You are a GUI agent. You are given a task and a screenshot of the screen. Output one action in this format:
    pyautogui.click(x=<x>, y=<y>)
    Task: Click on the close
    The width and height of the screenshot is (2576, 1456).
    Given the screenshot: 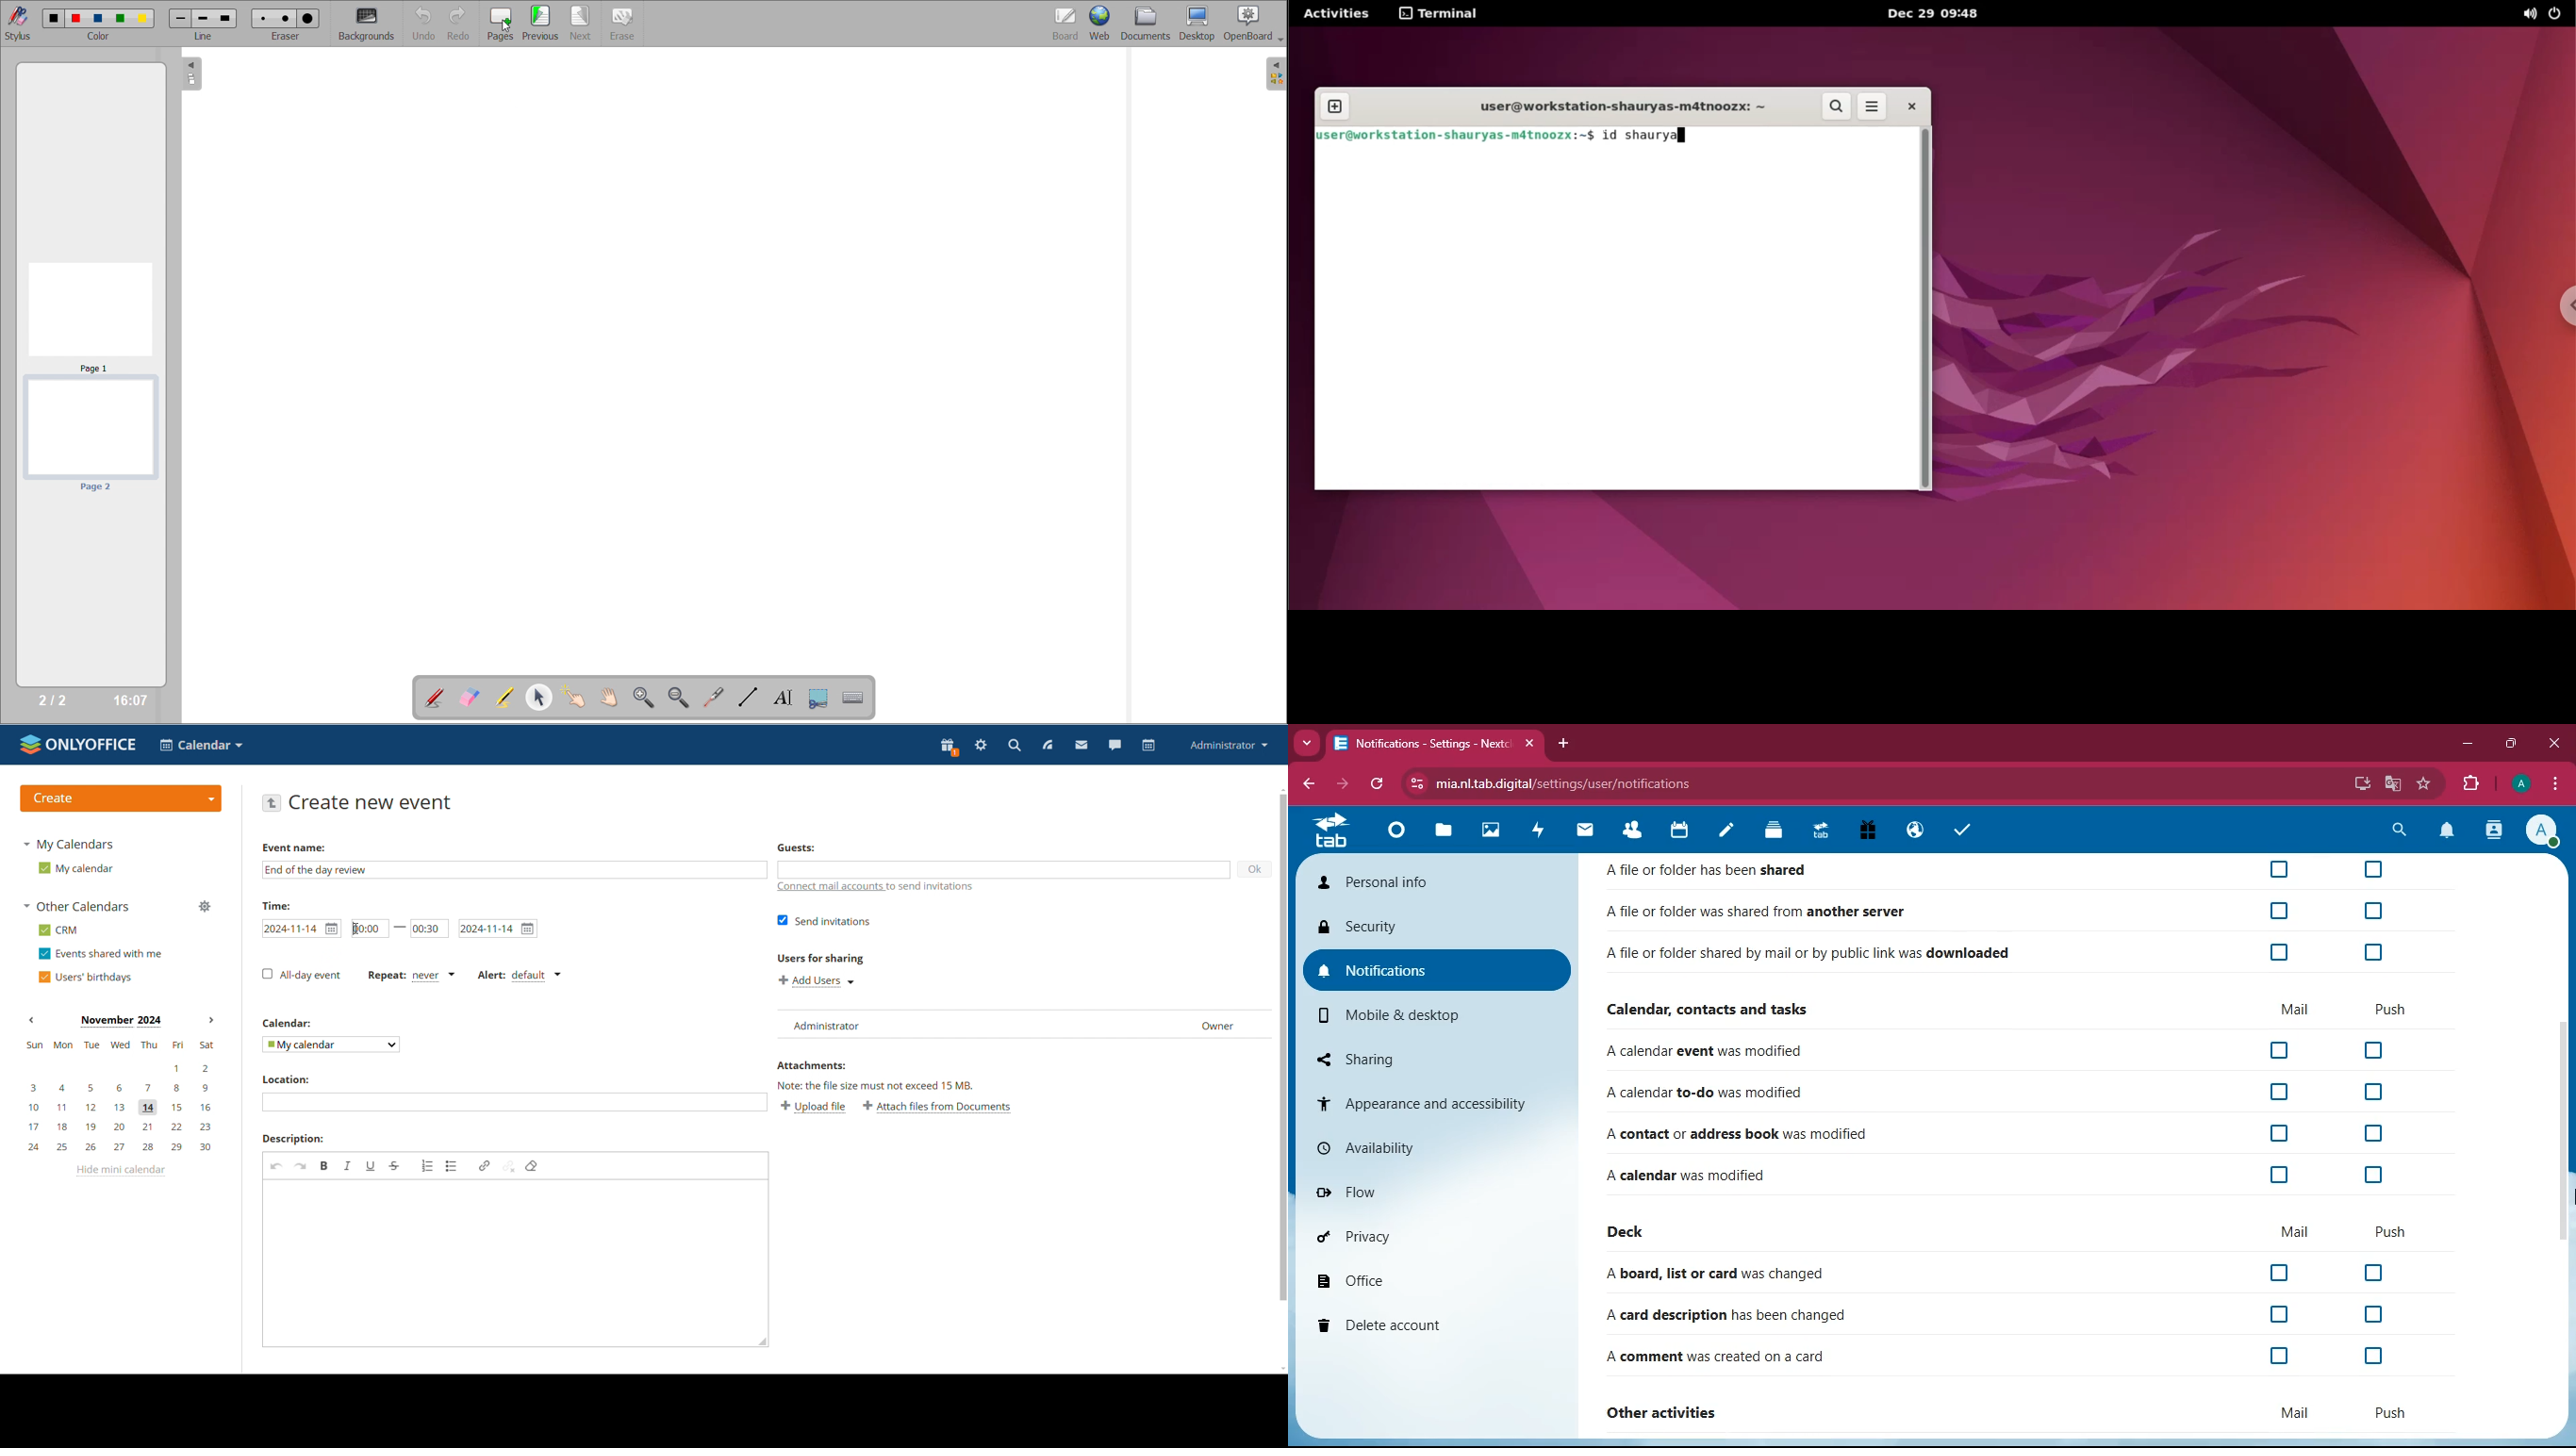 What is the action you would take?
    pyautogui.click(x=1533, y=744)
    